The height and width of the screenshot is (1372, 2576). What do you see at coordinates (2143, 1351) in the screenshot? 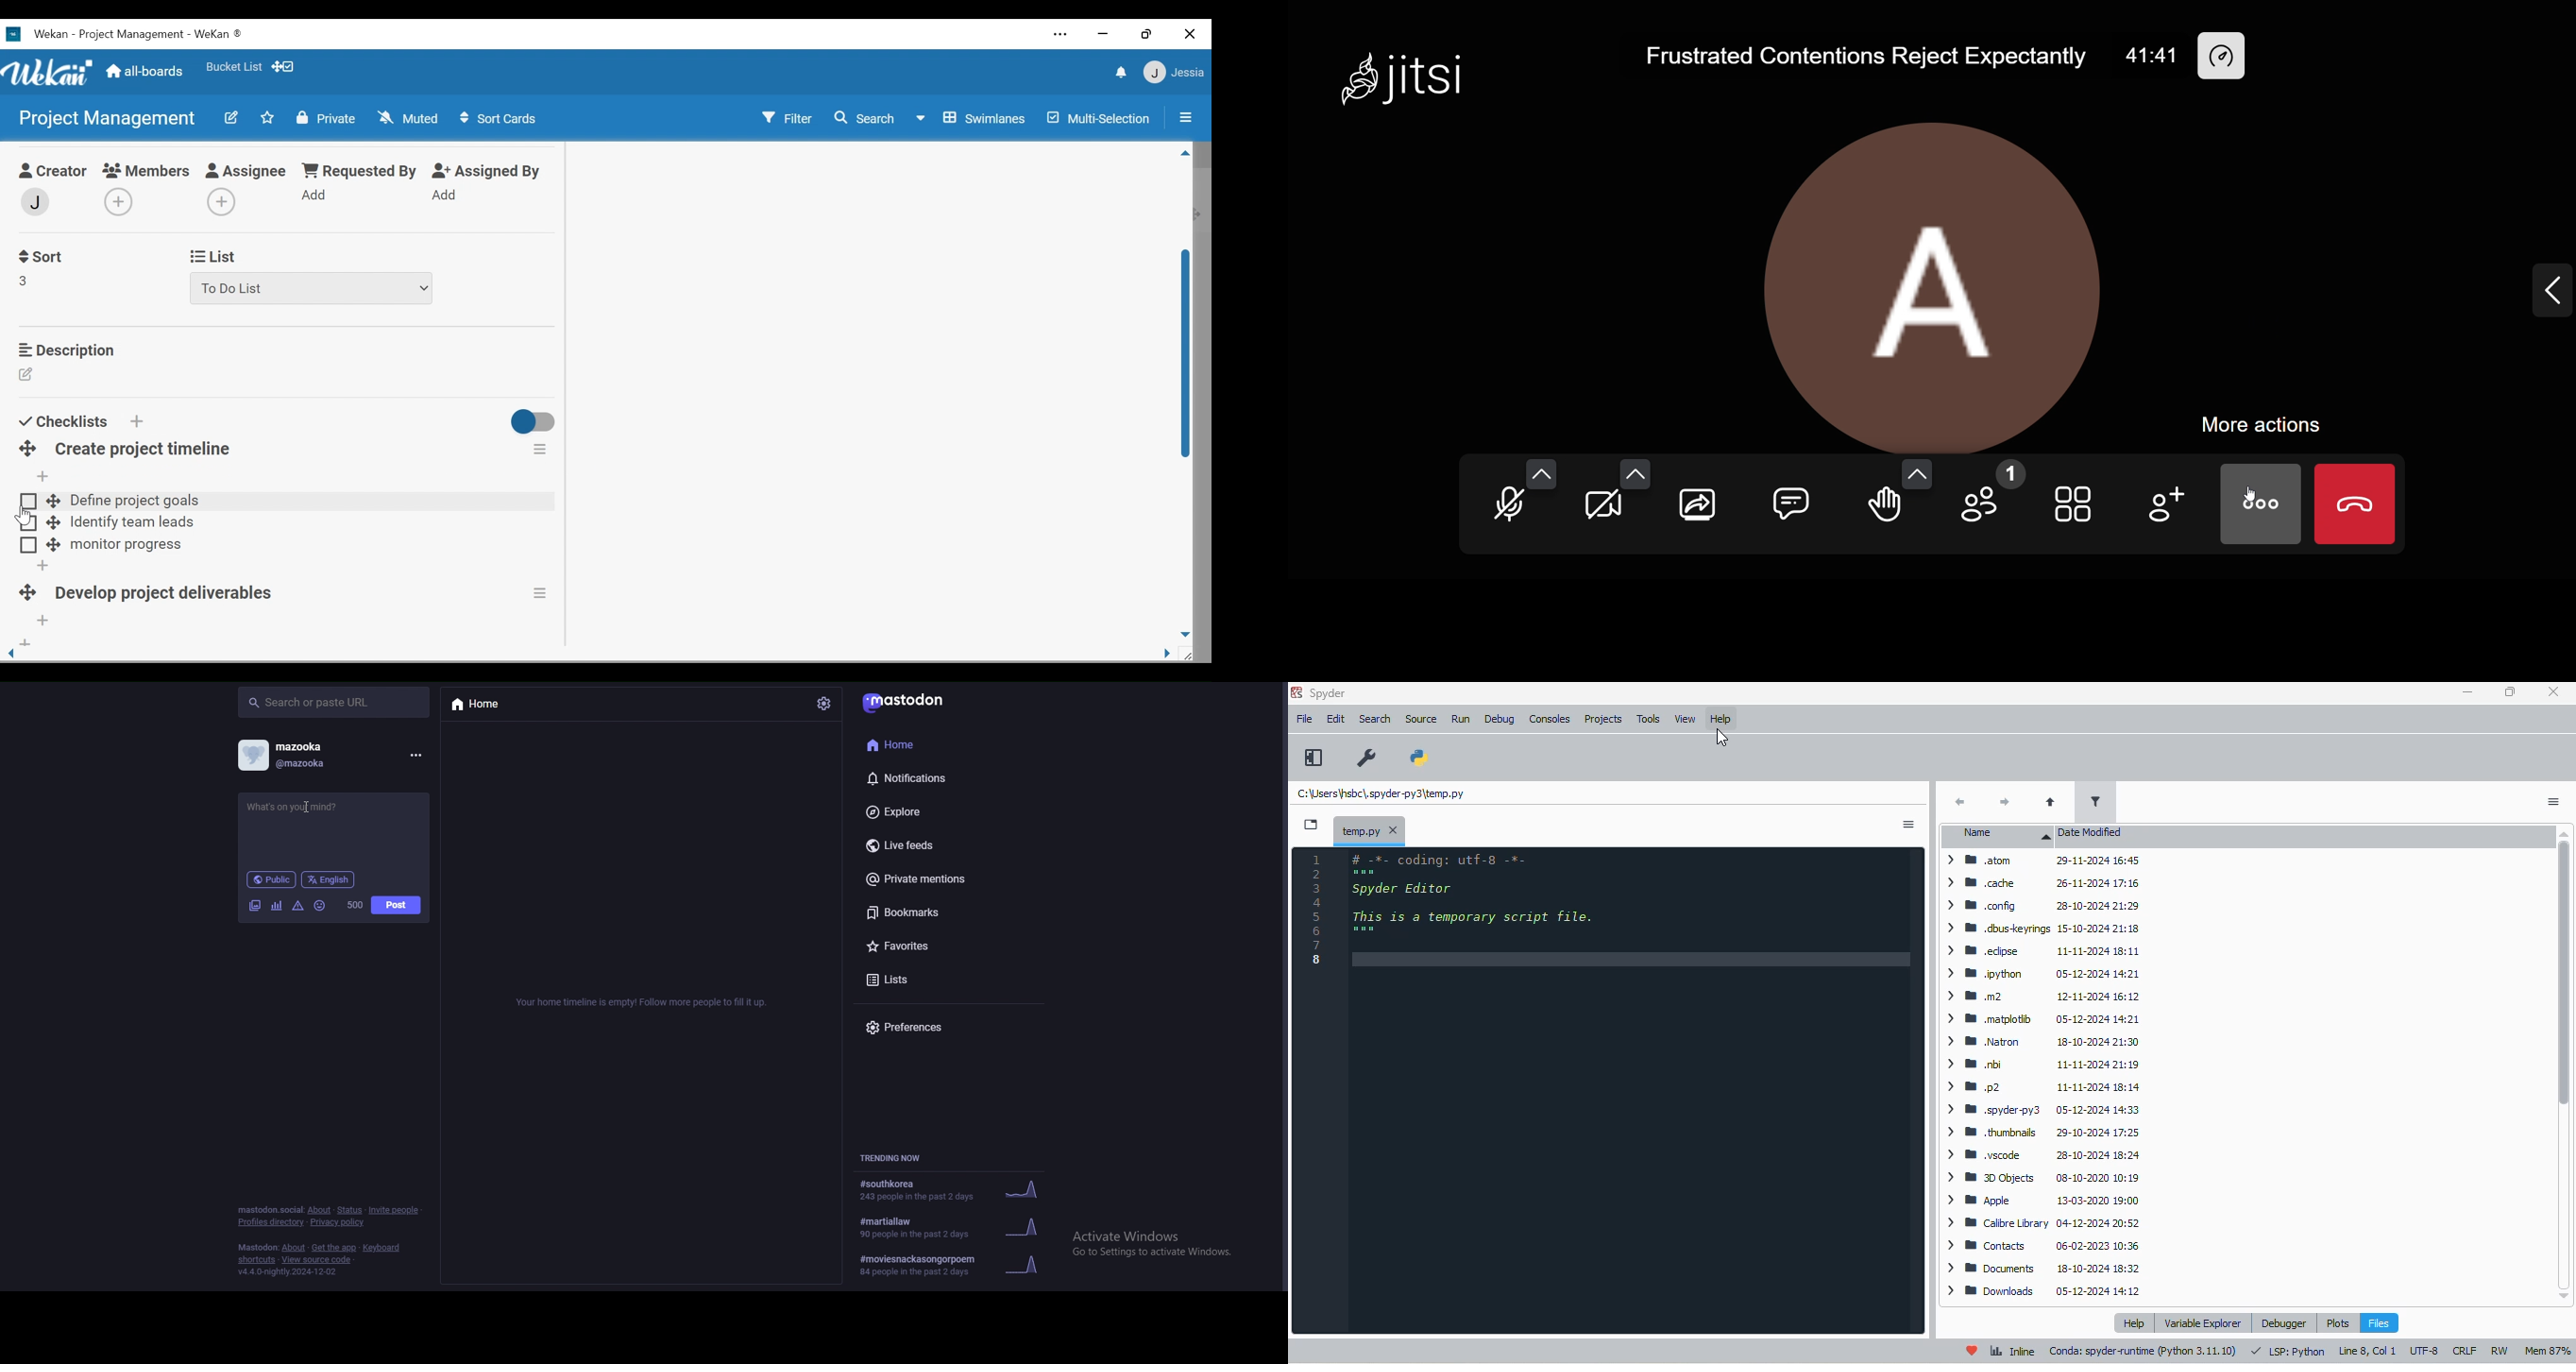
I see `conda: spyder-runtime (Python 3. 11. 10)` at bounding box center [2143, 1351].